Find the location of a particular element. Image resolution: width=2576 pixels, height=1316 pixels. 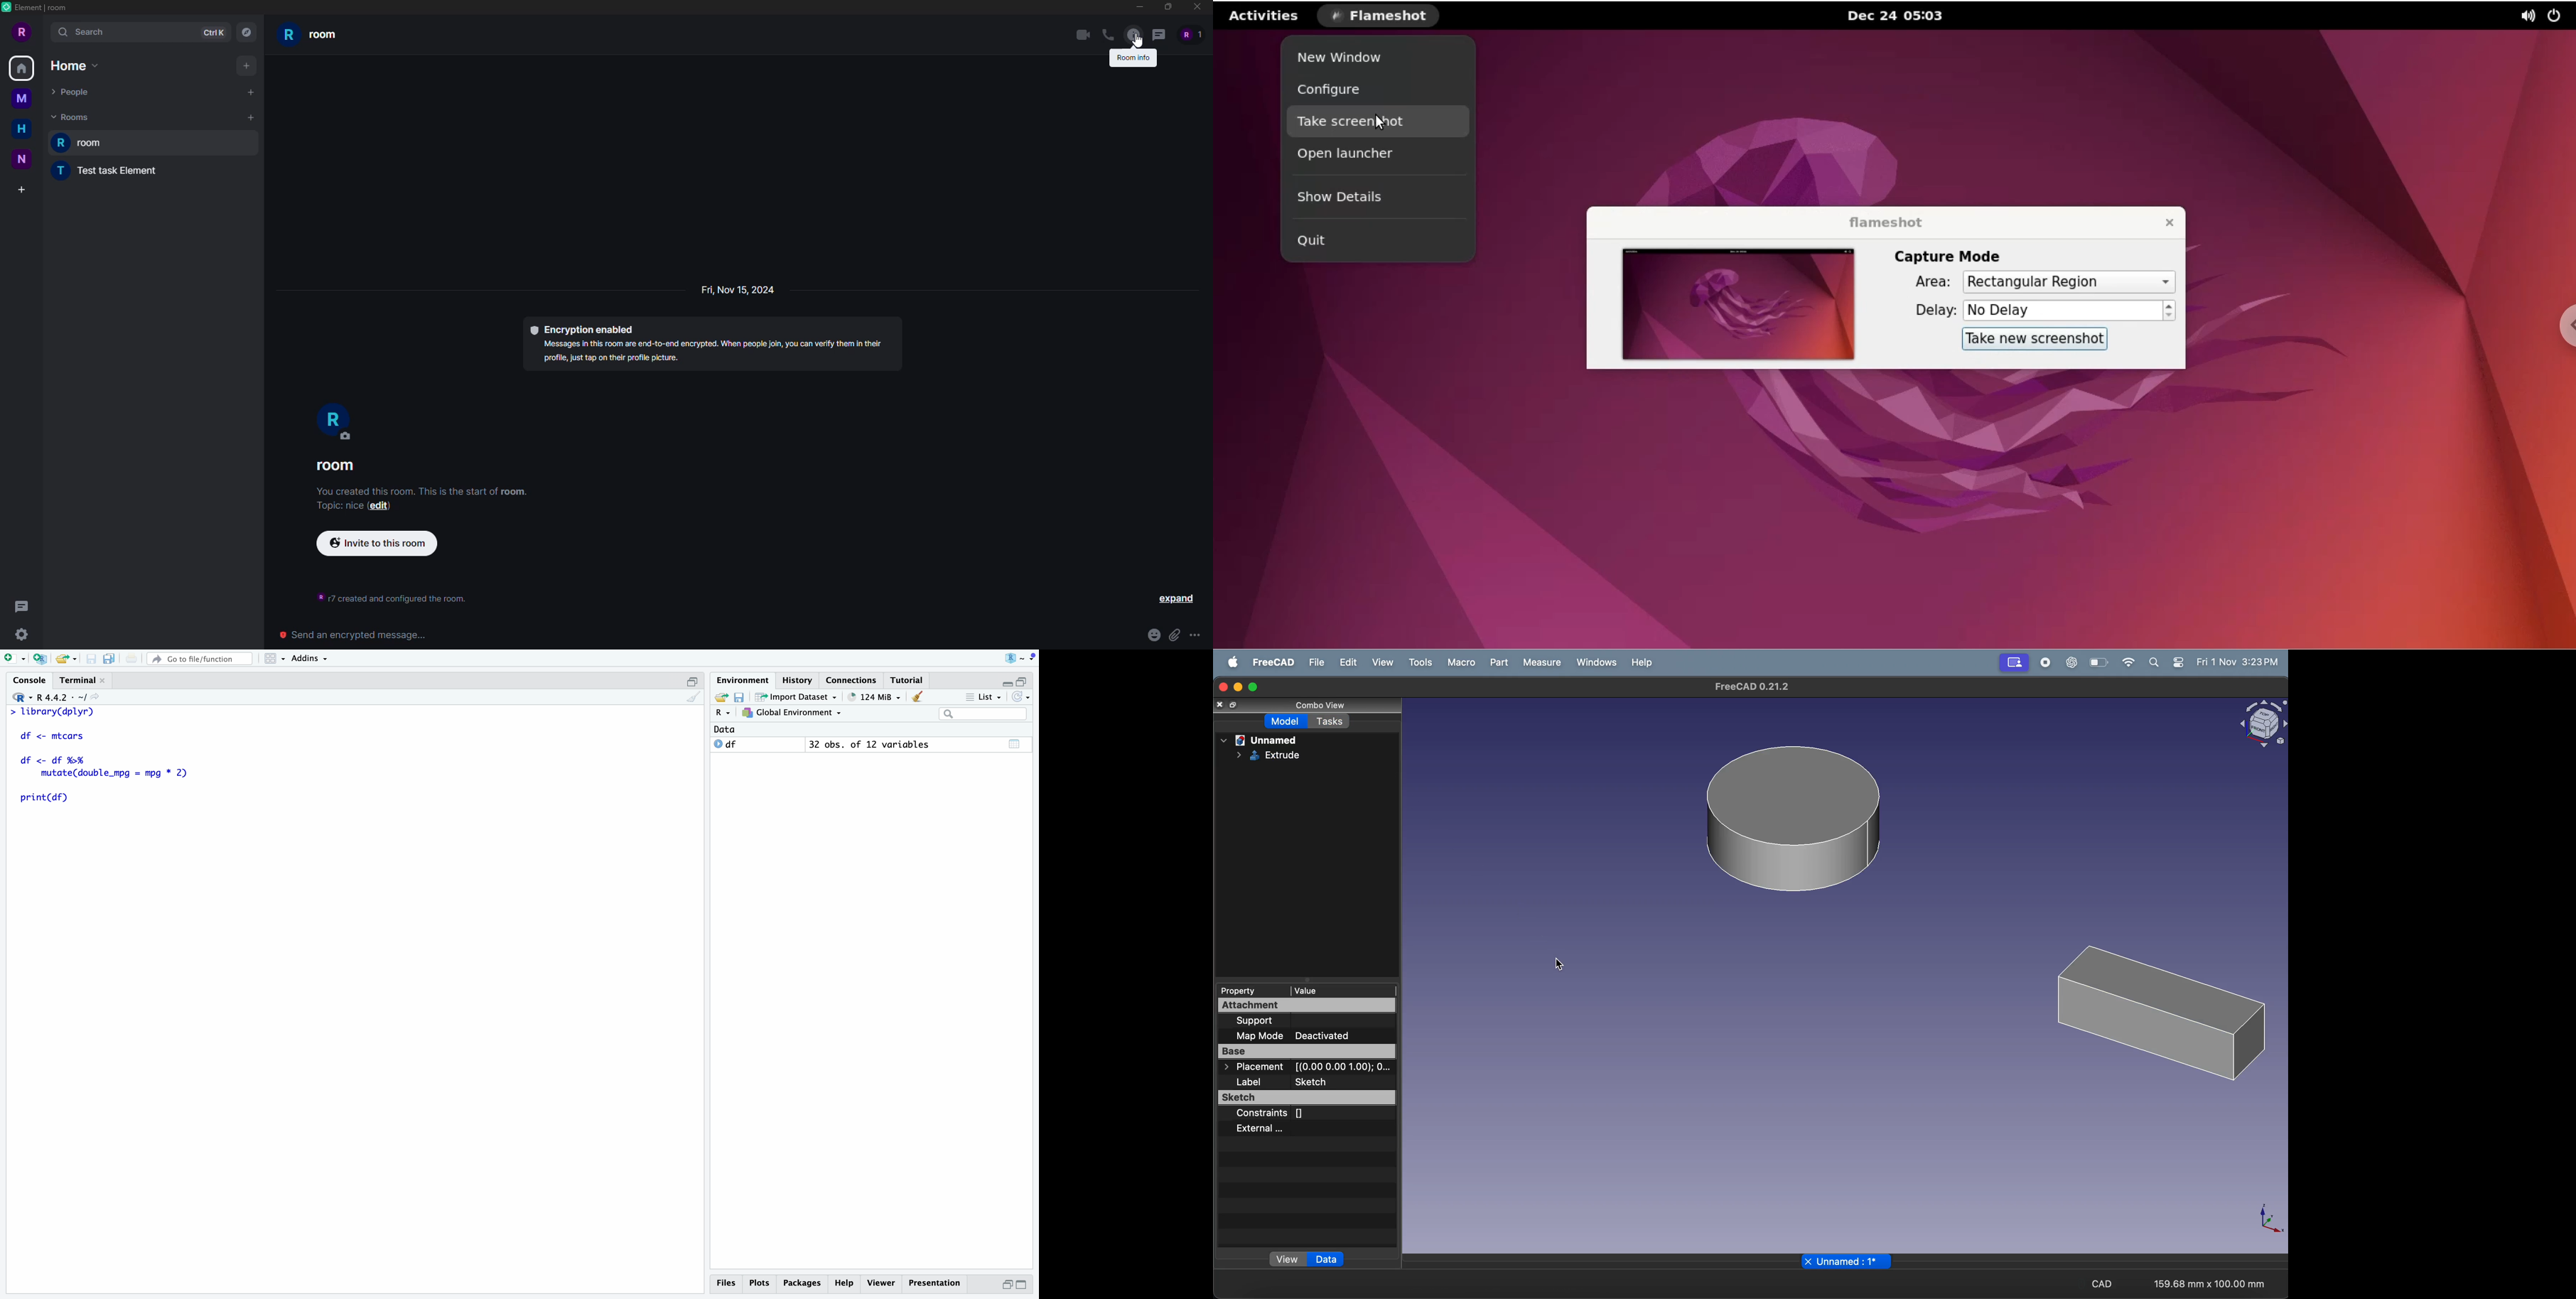

All rooms is located at coordinates (21, 69).